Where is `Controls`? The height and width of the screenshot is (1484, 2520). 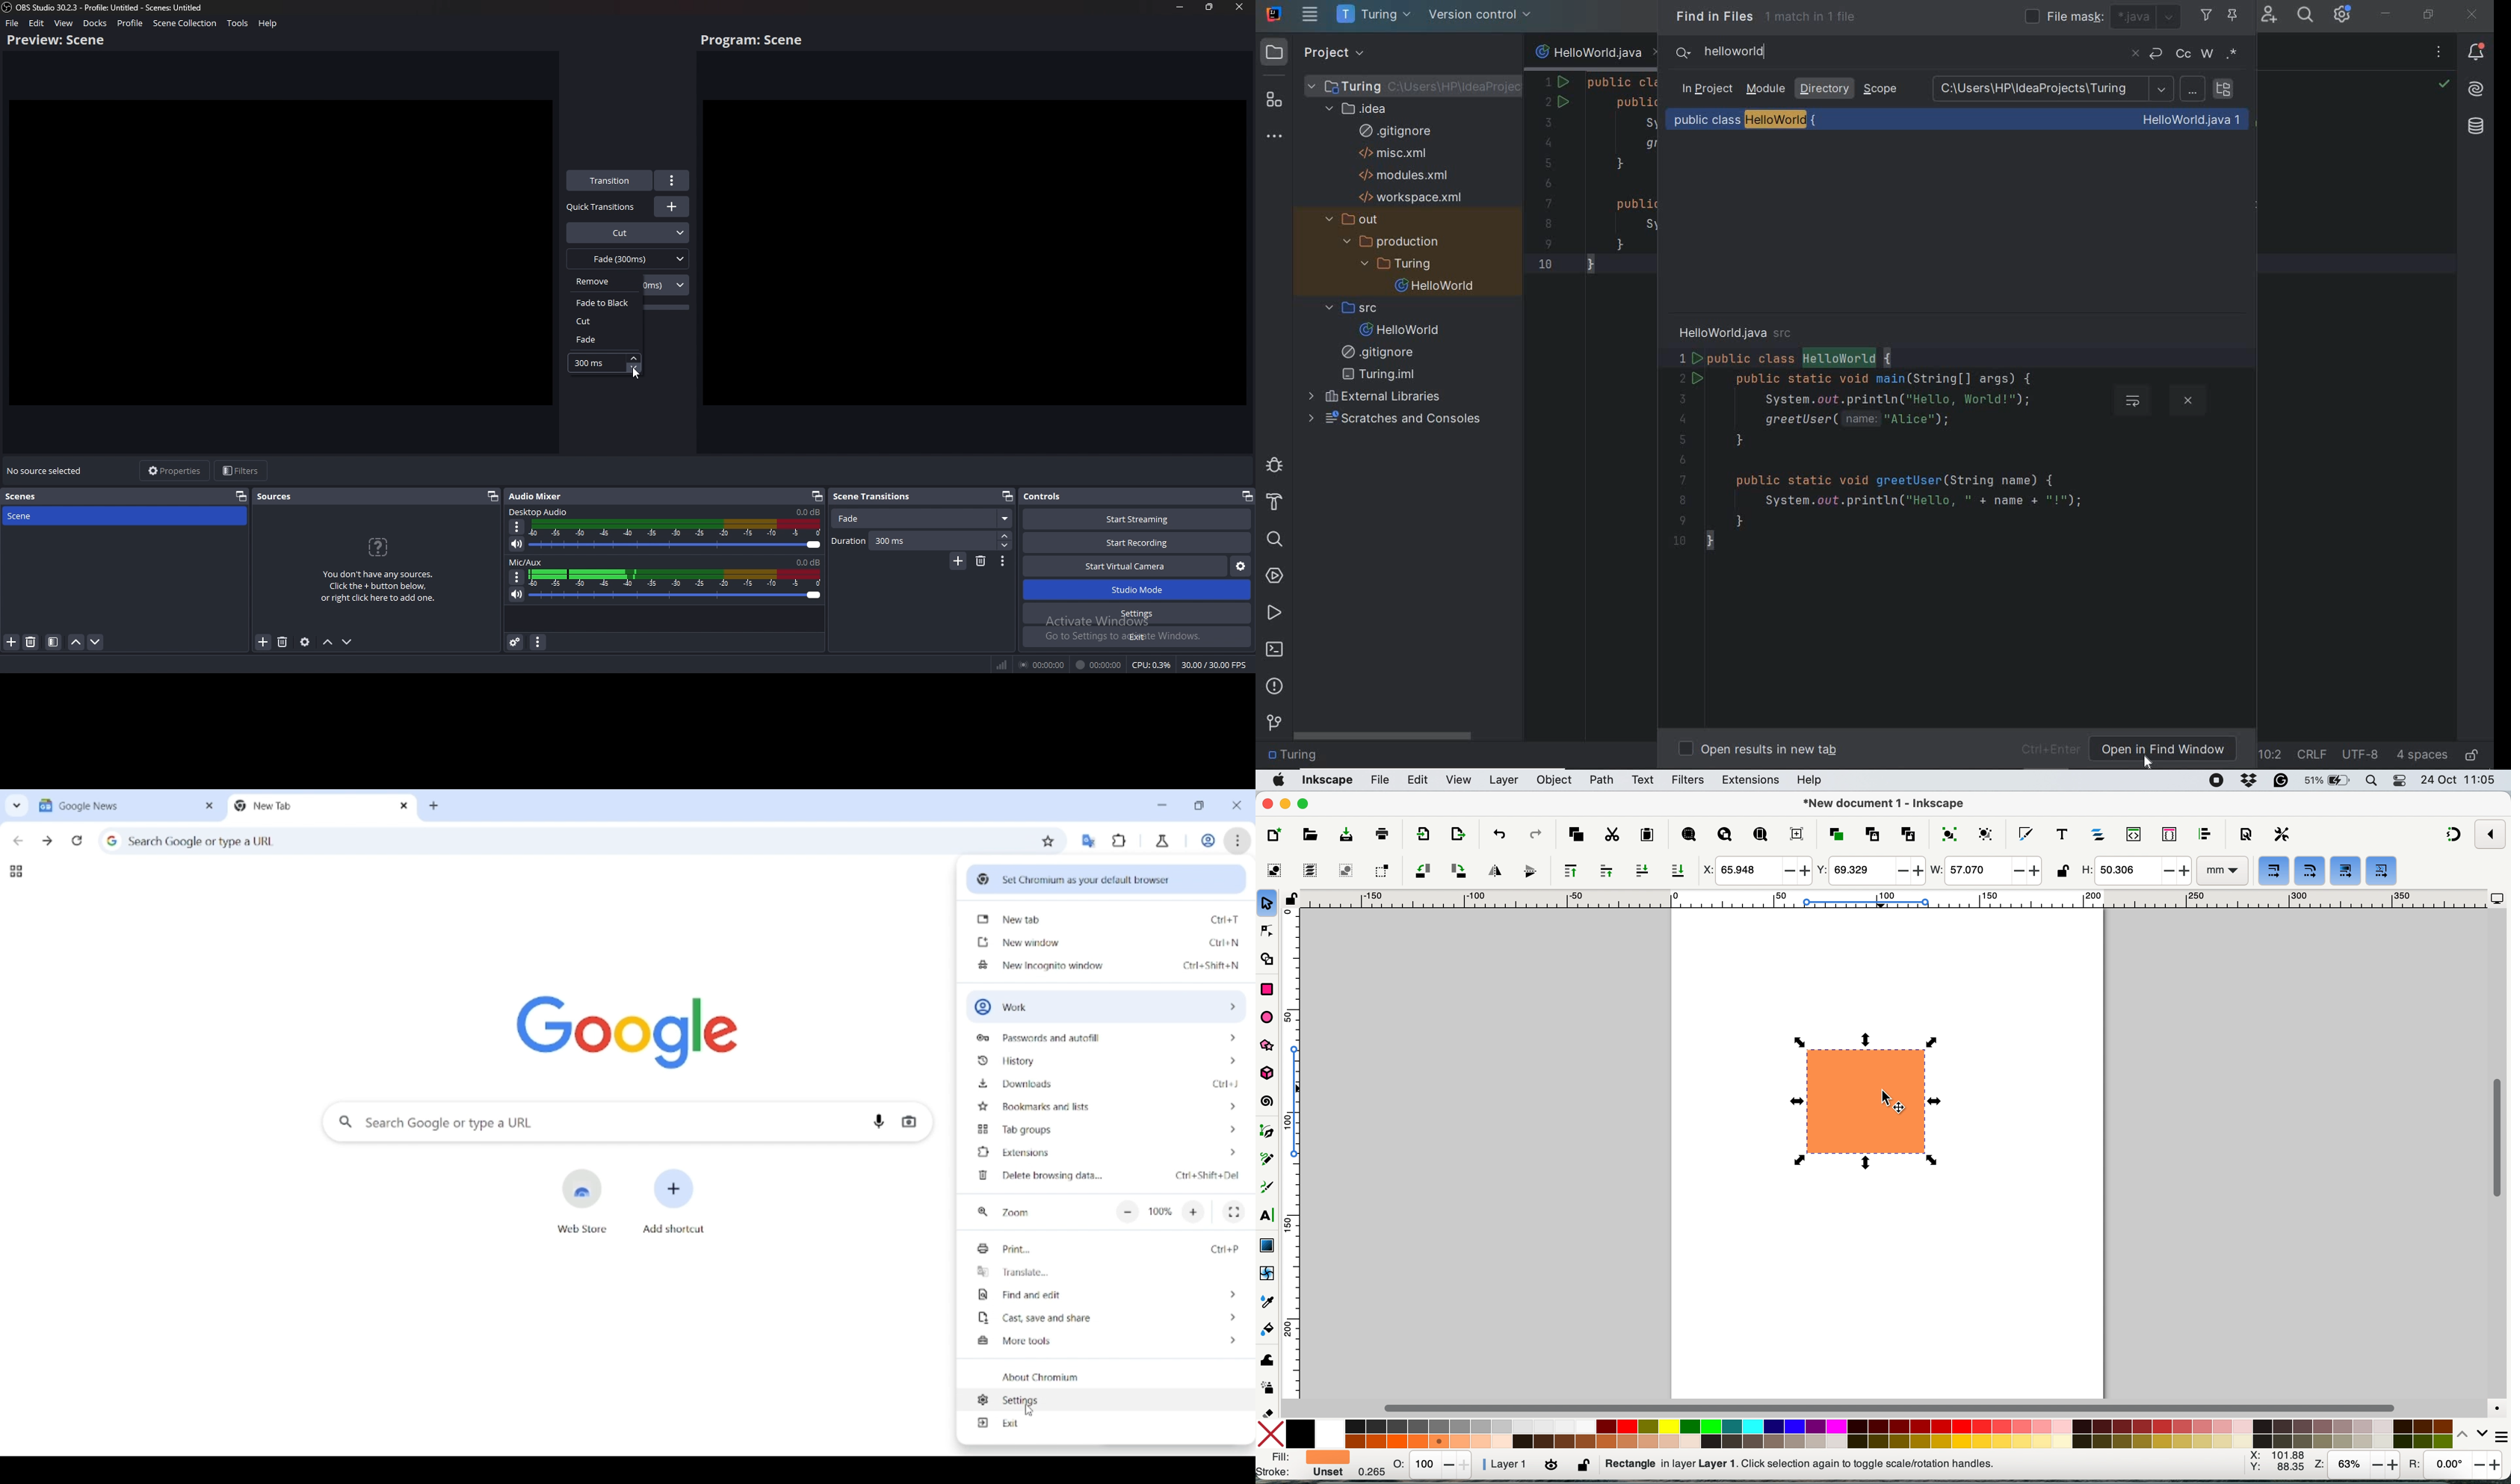
Controls is located at coordinates (1062, 497).